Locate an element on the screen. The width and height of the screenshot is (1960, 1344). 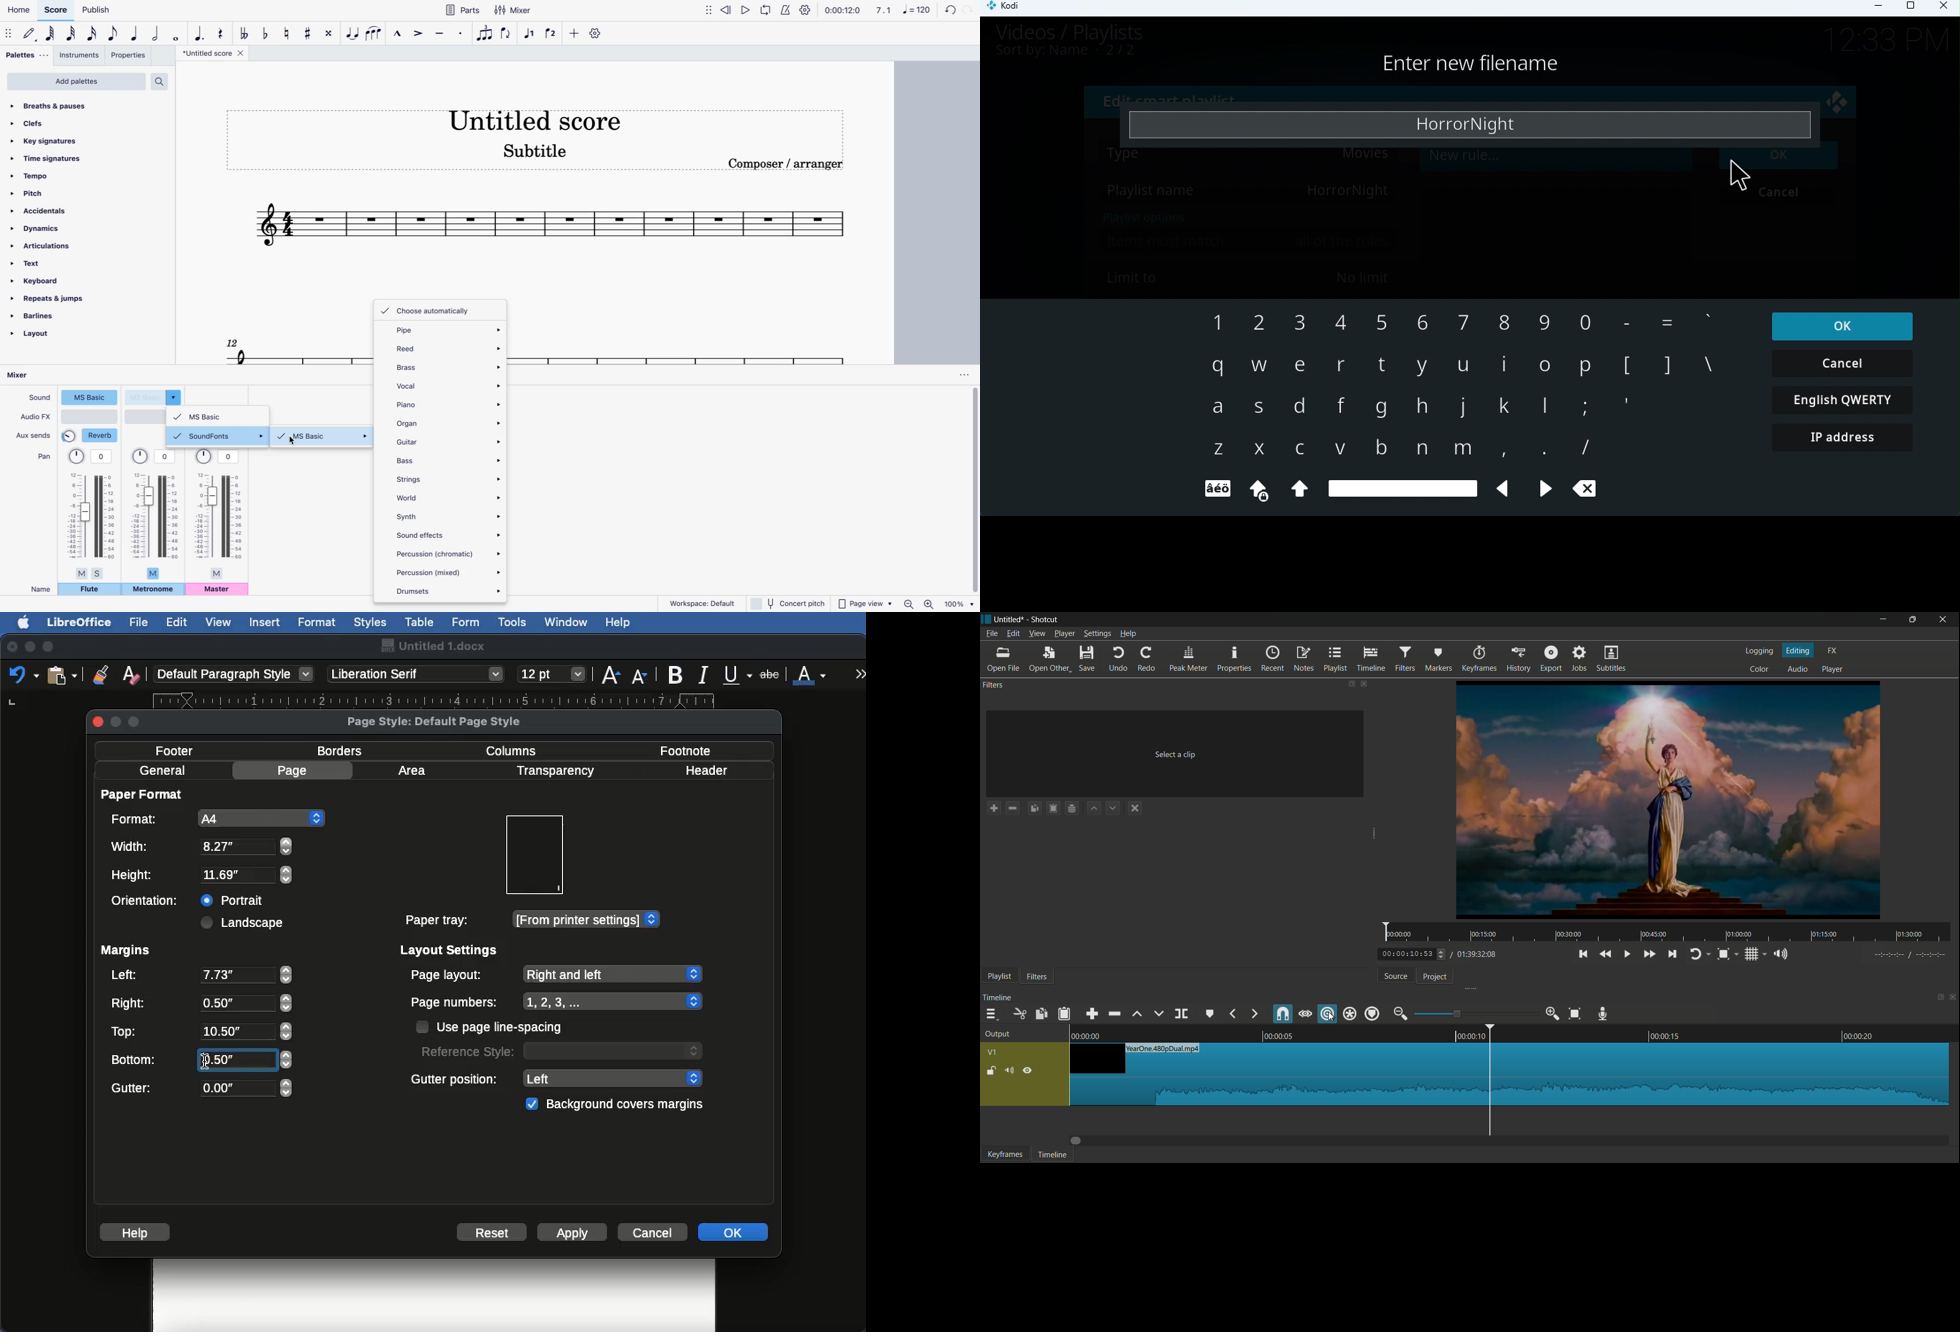
strings is located at coordinates (447, 477).